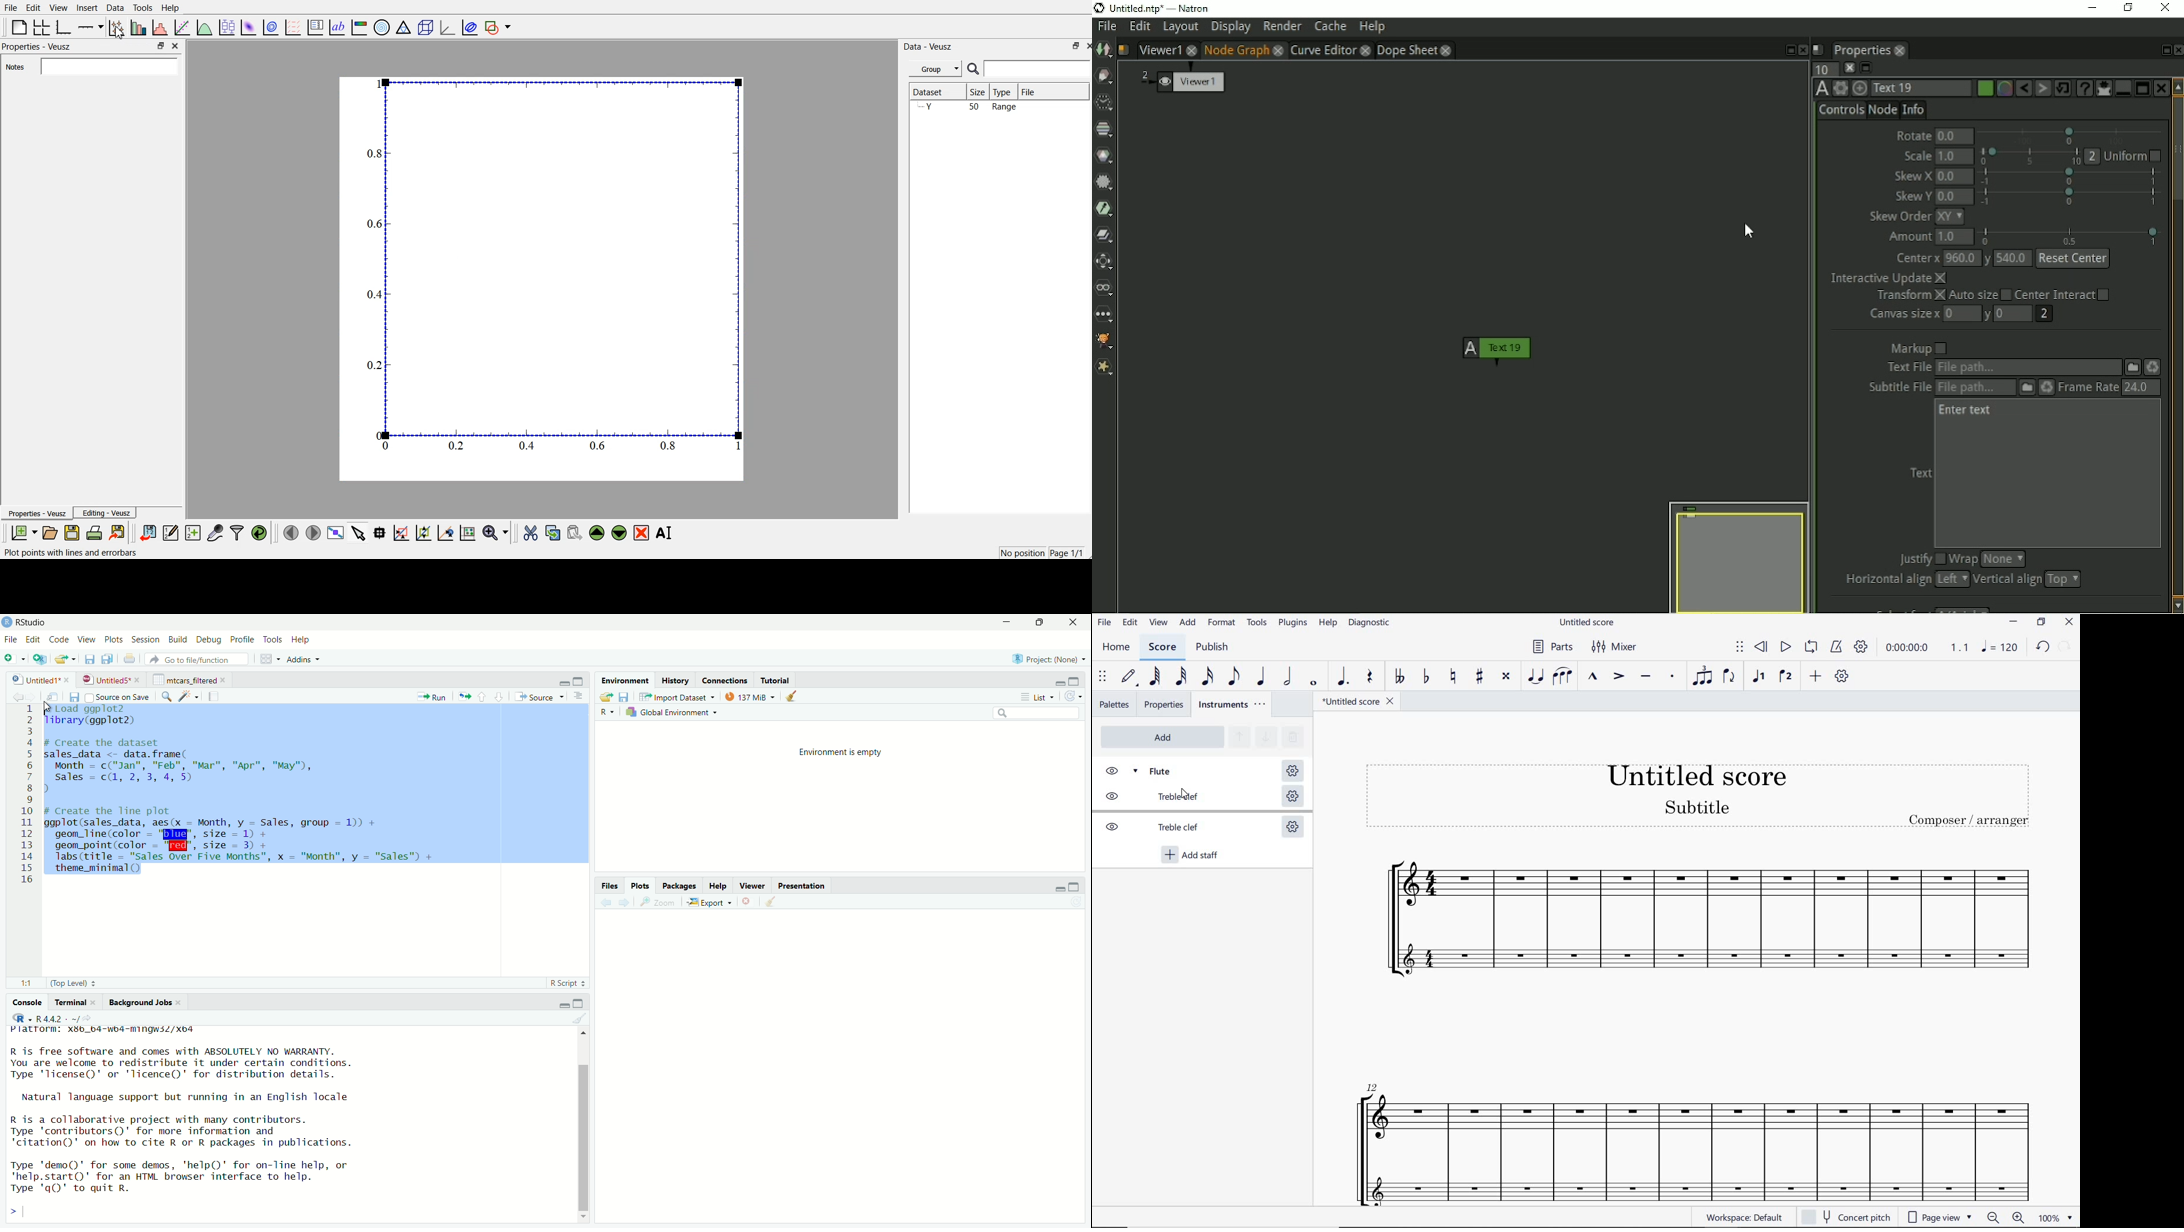 The image size is (2184, 1232). I want to click on save, so click(90, 660).